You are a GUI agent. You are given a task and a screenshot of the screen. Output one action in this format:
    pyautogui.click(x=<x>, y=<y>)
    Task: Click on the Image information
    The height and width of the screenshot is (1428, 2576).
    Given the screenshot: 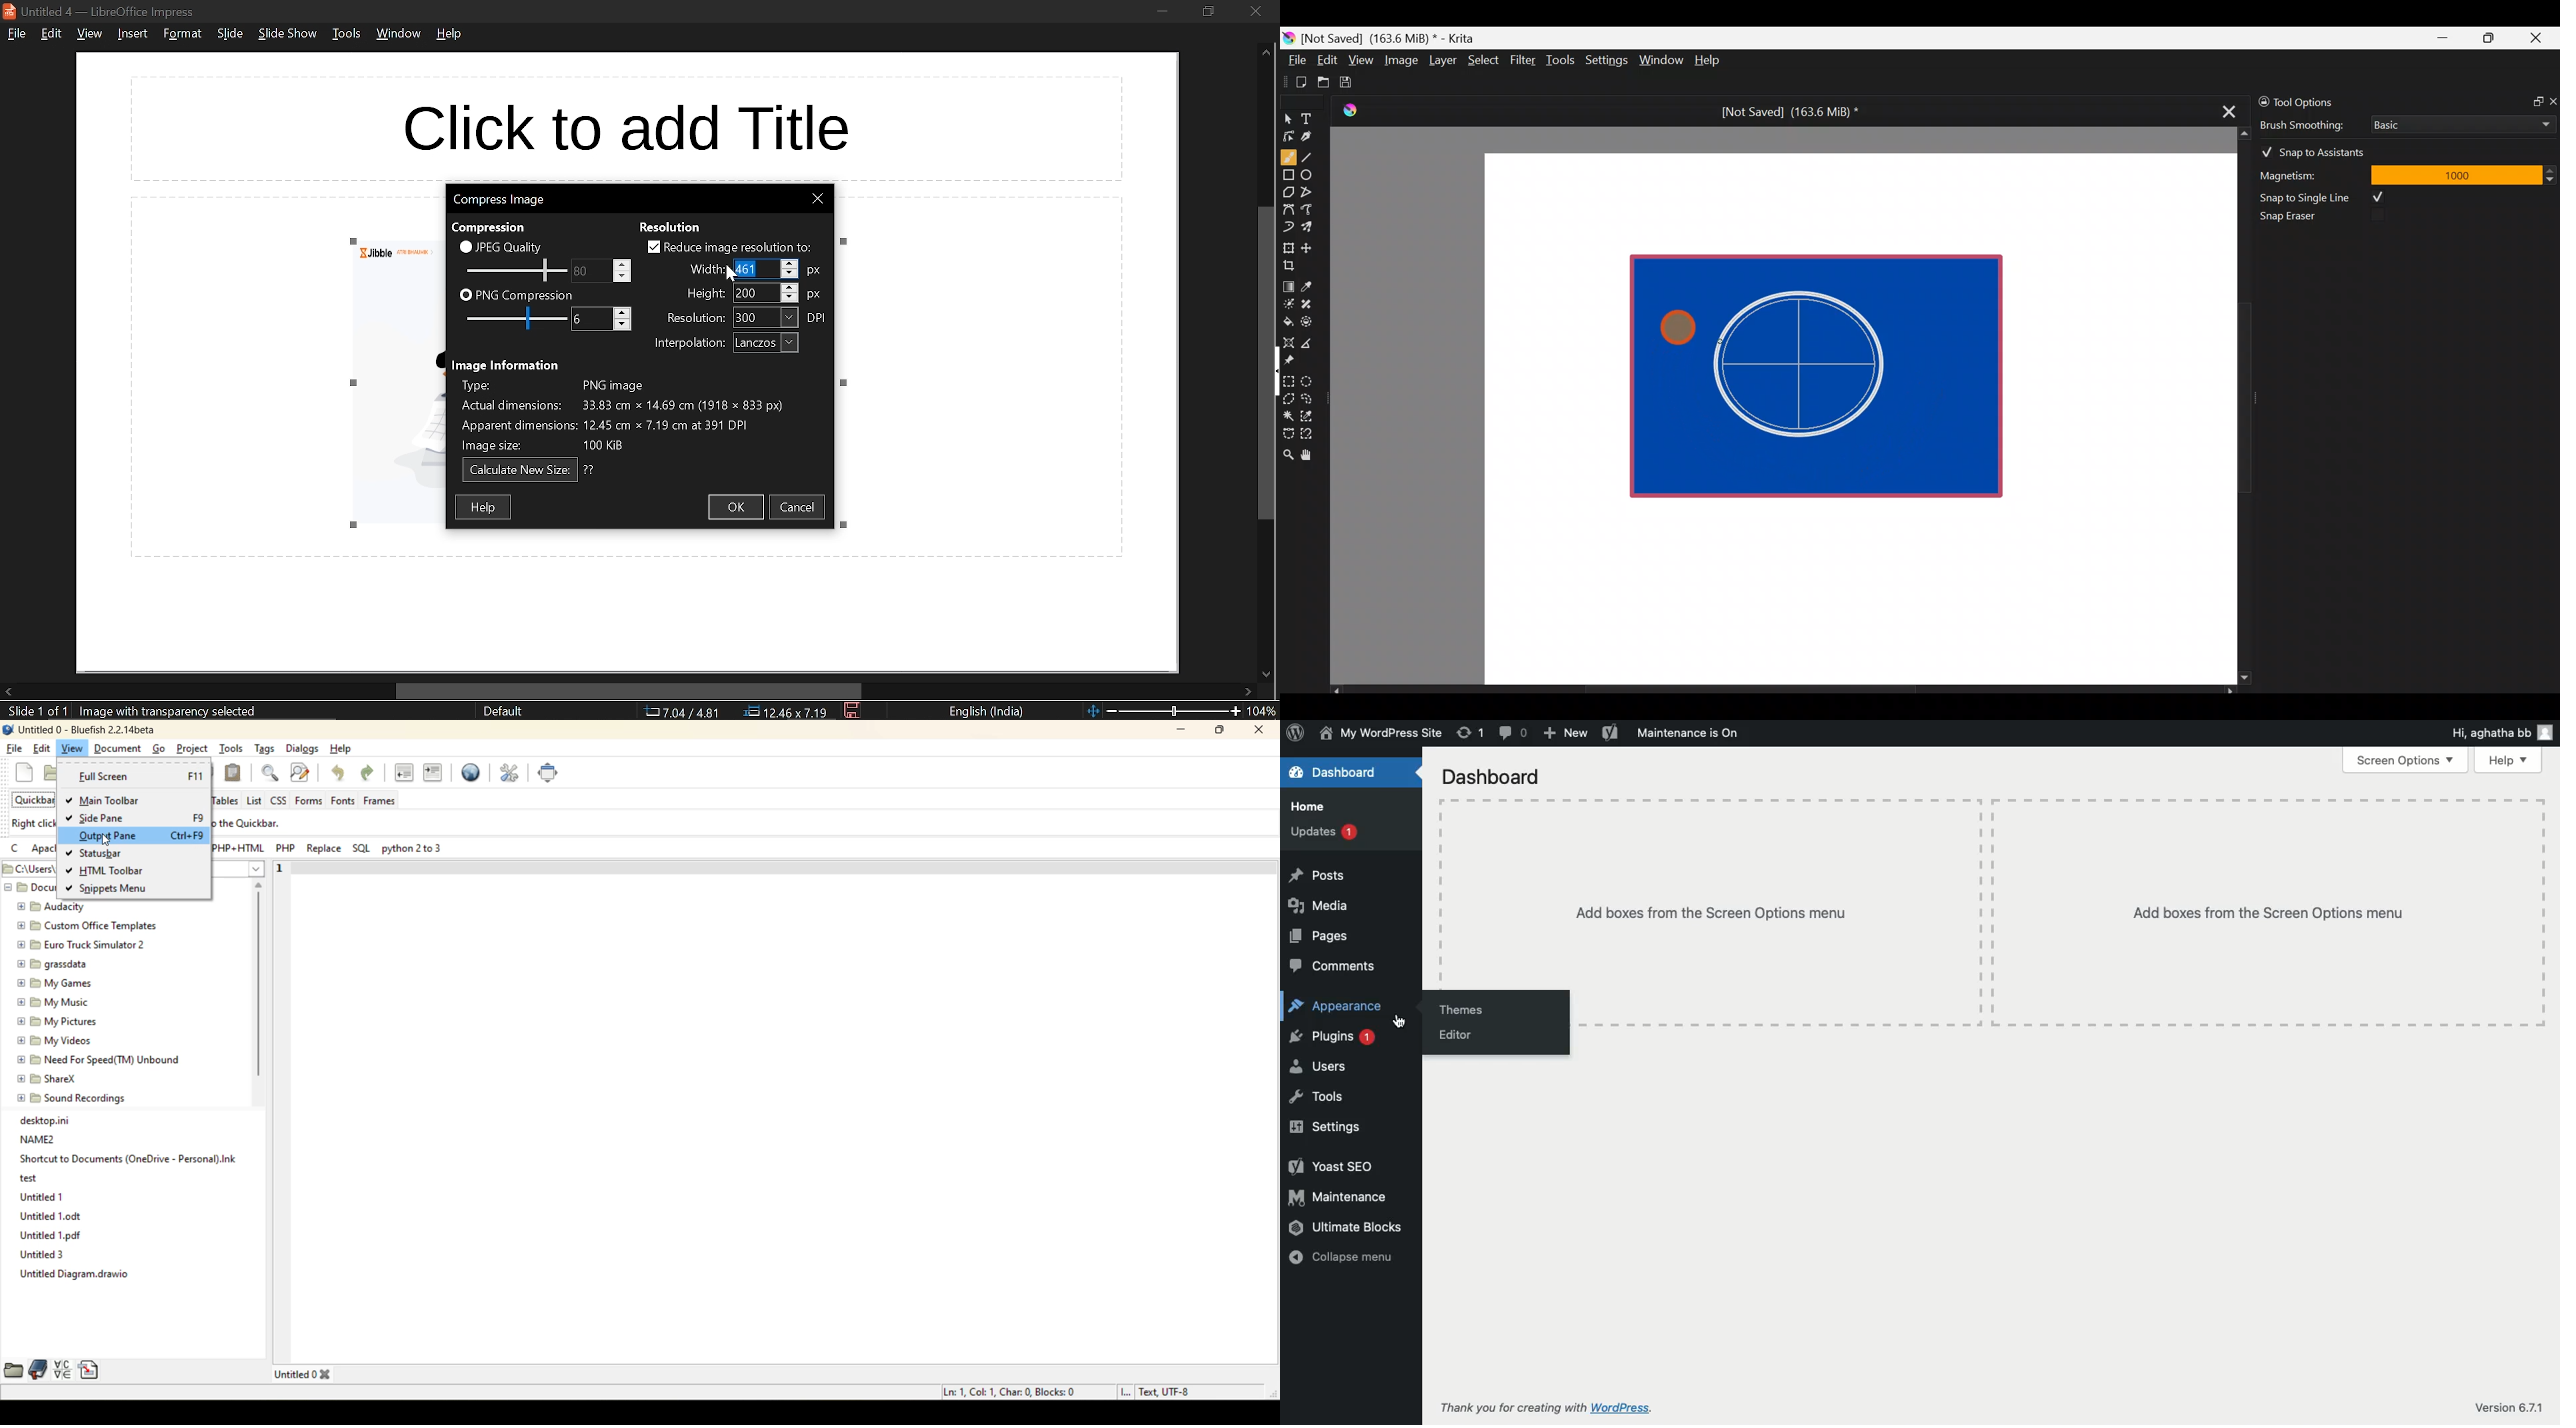 What is the action you would take?
    pyautogui.click(x=641, y=414)
    